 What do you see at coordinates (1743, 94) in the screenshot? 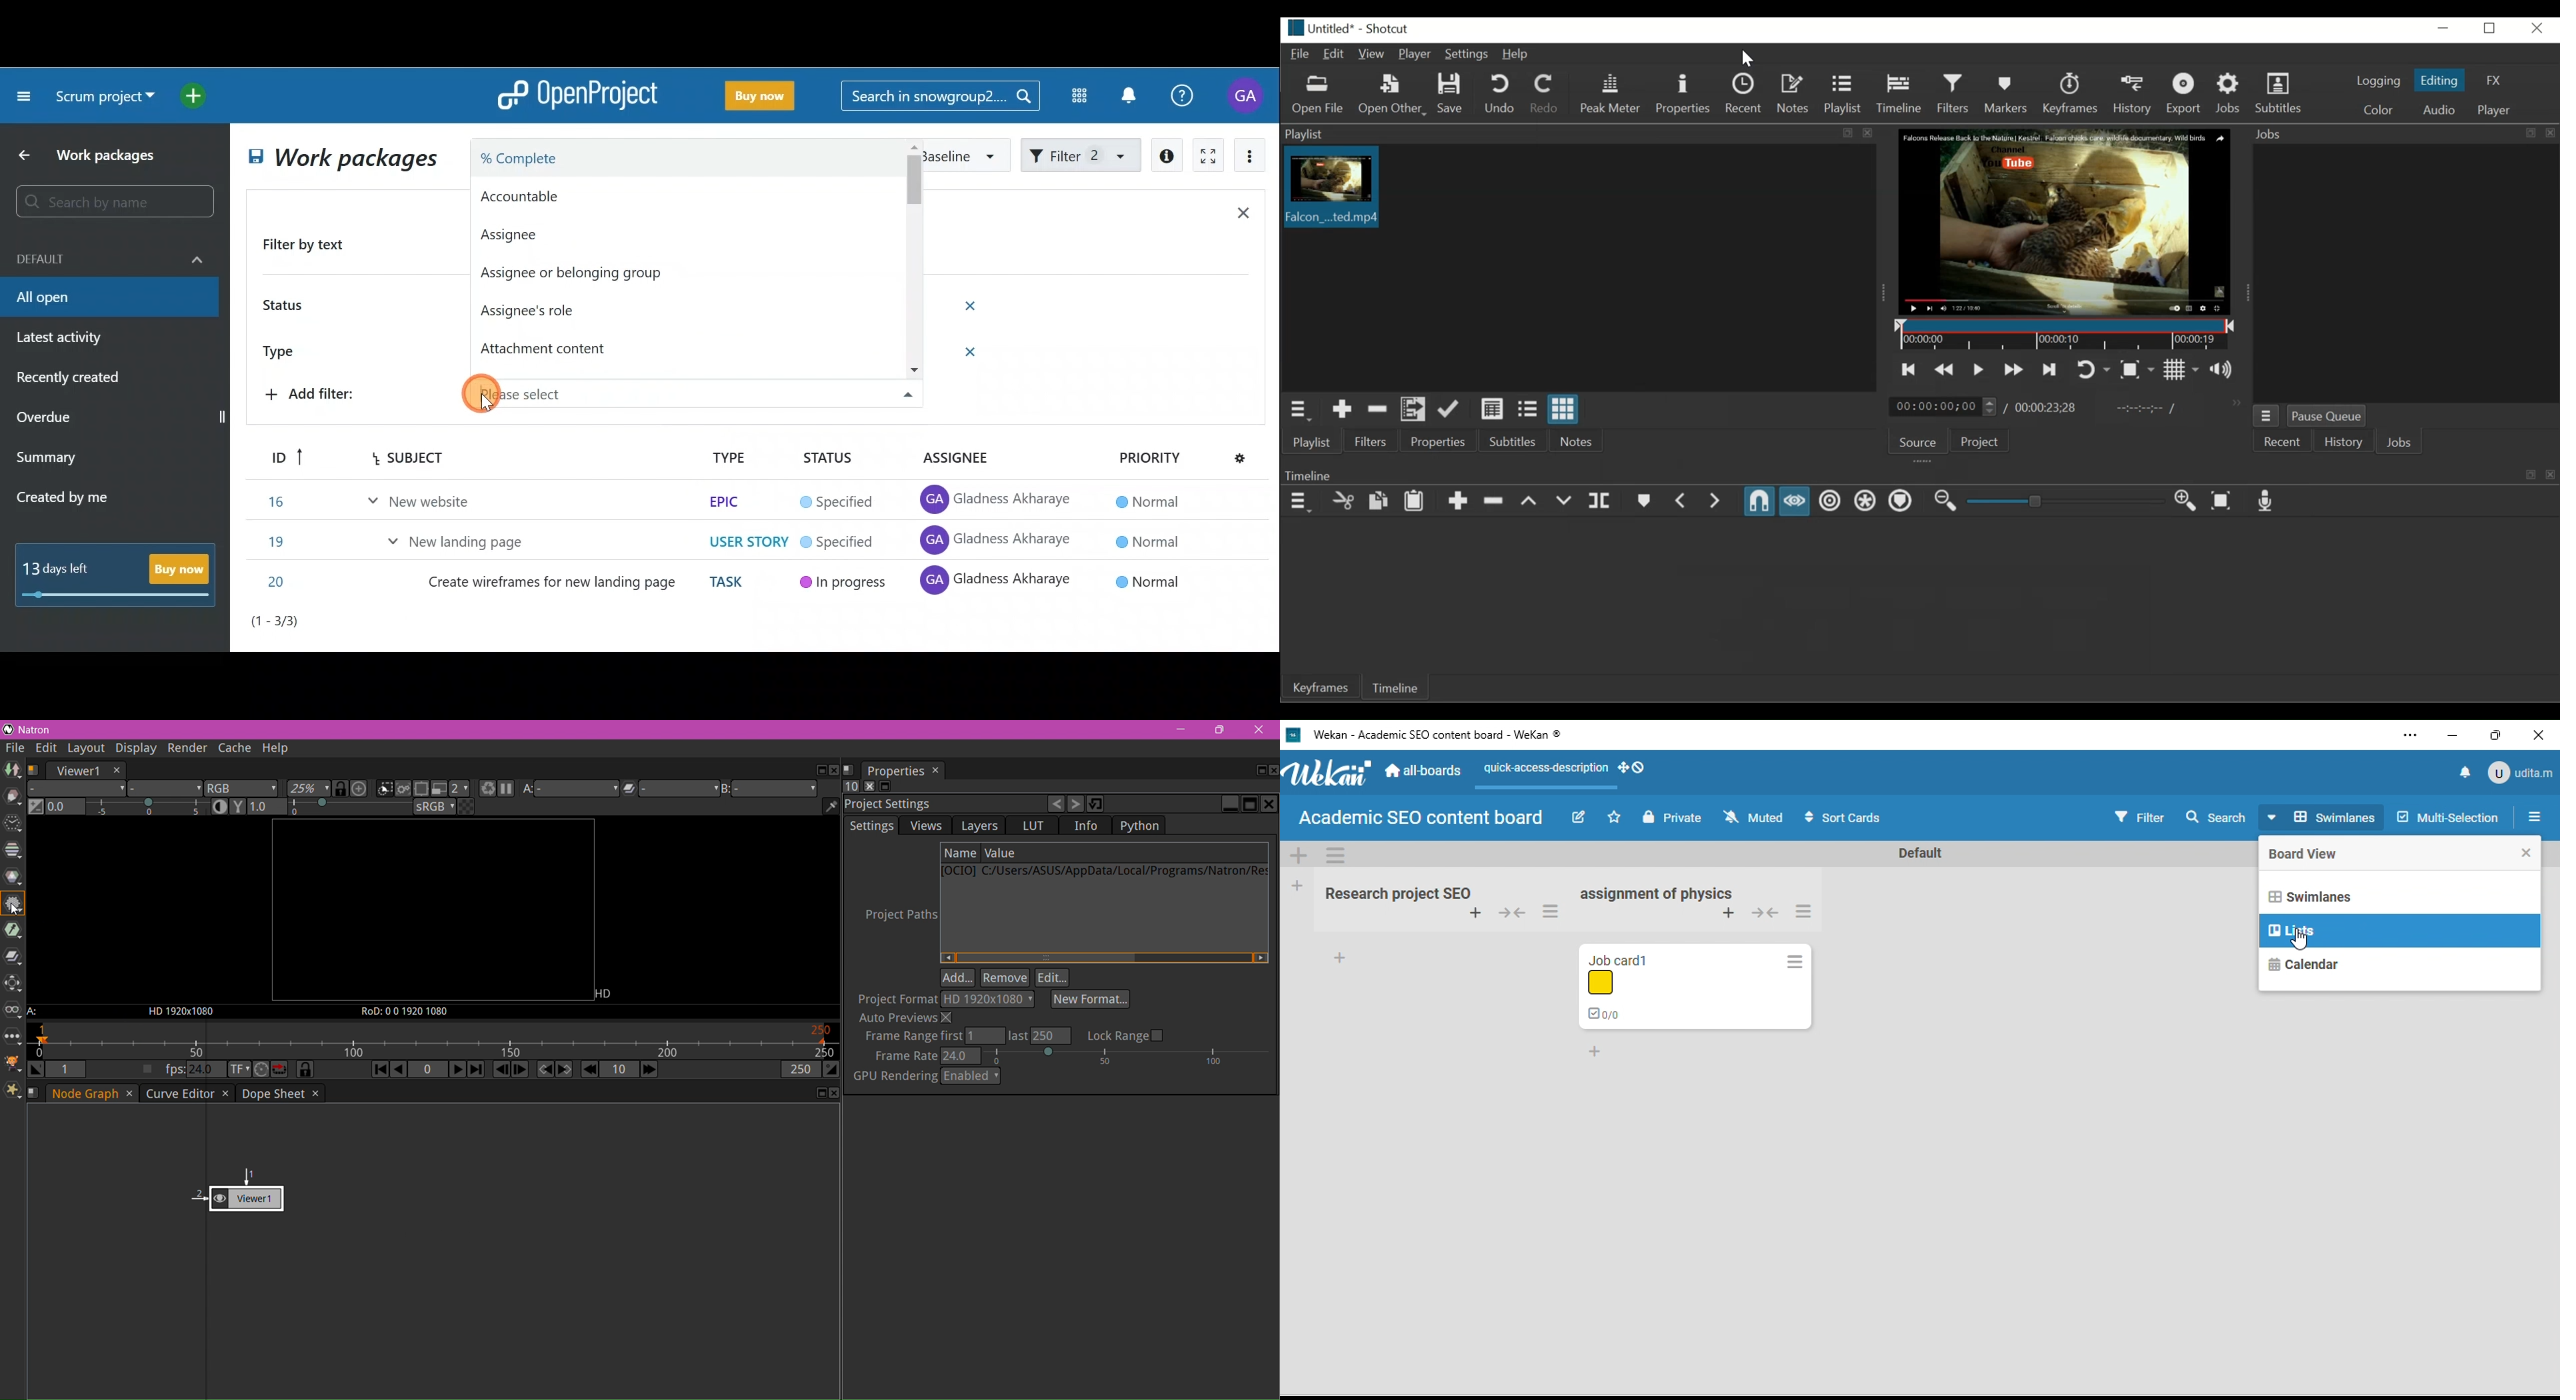
I see `Recent` at bounding box center [1743, 94].